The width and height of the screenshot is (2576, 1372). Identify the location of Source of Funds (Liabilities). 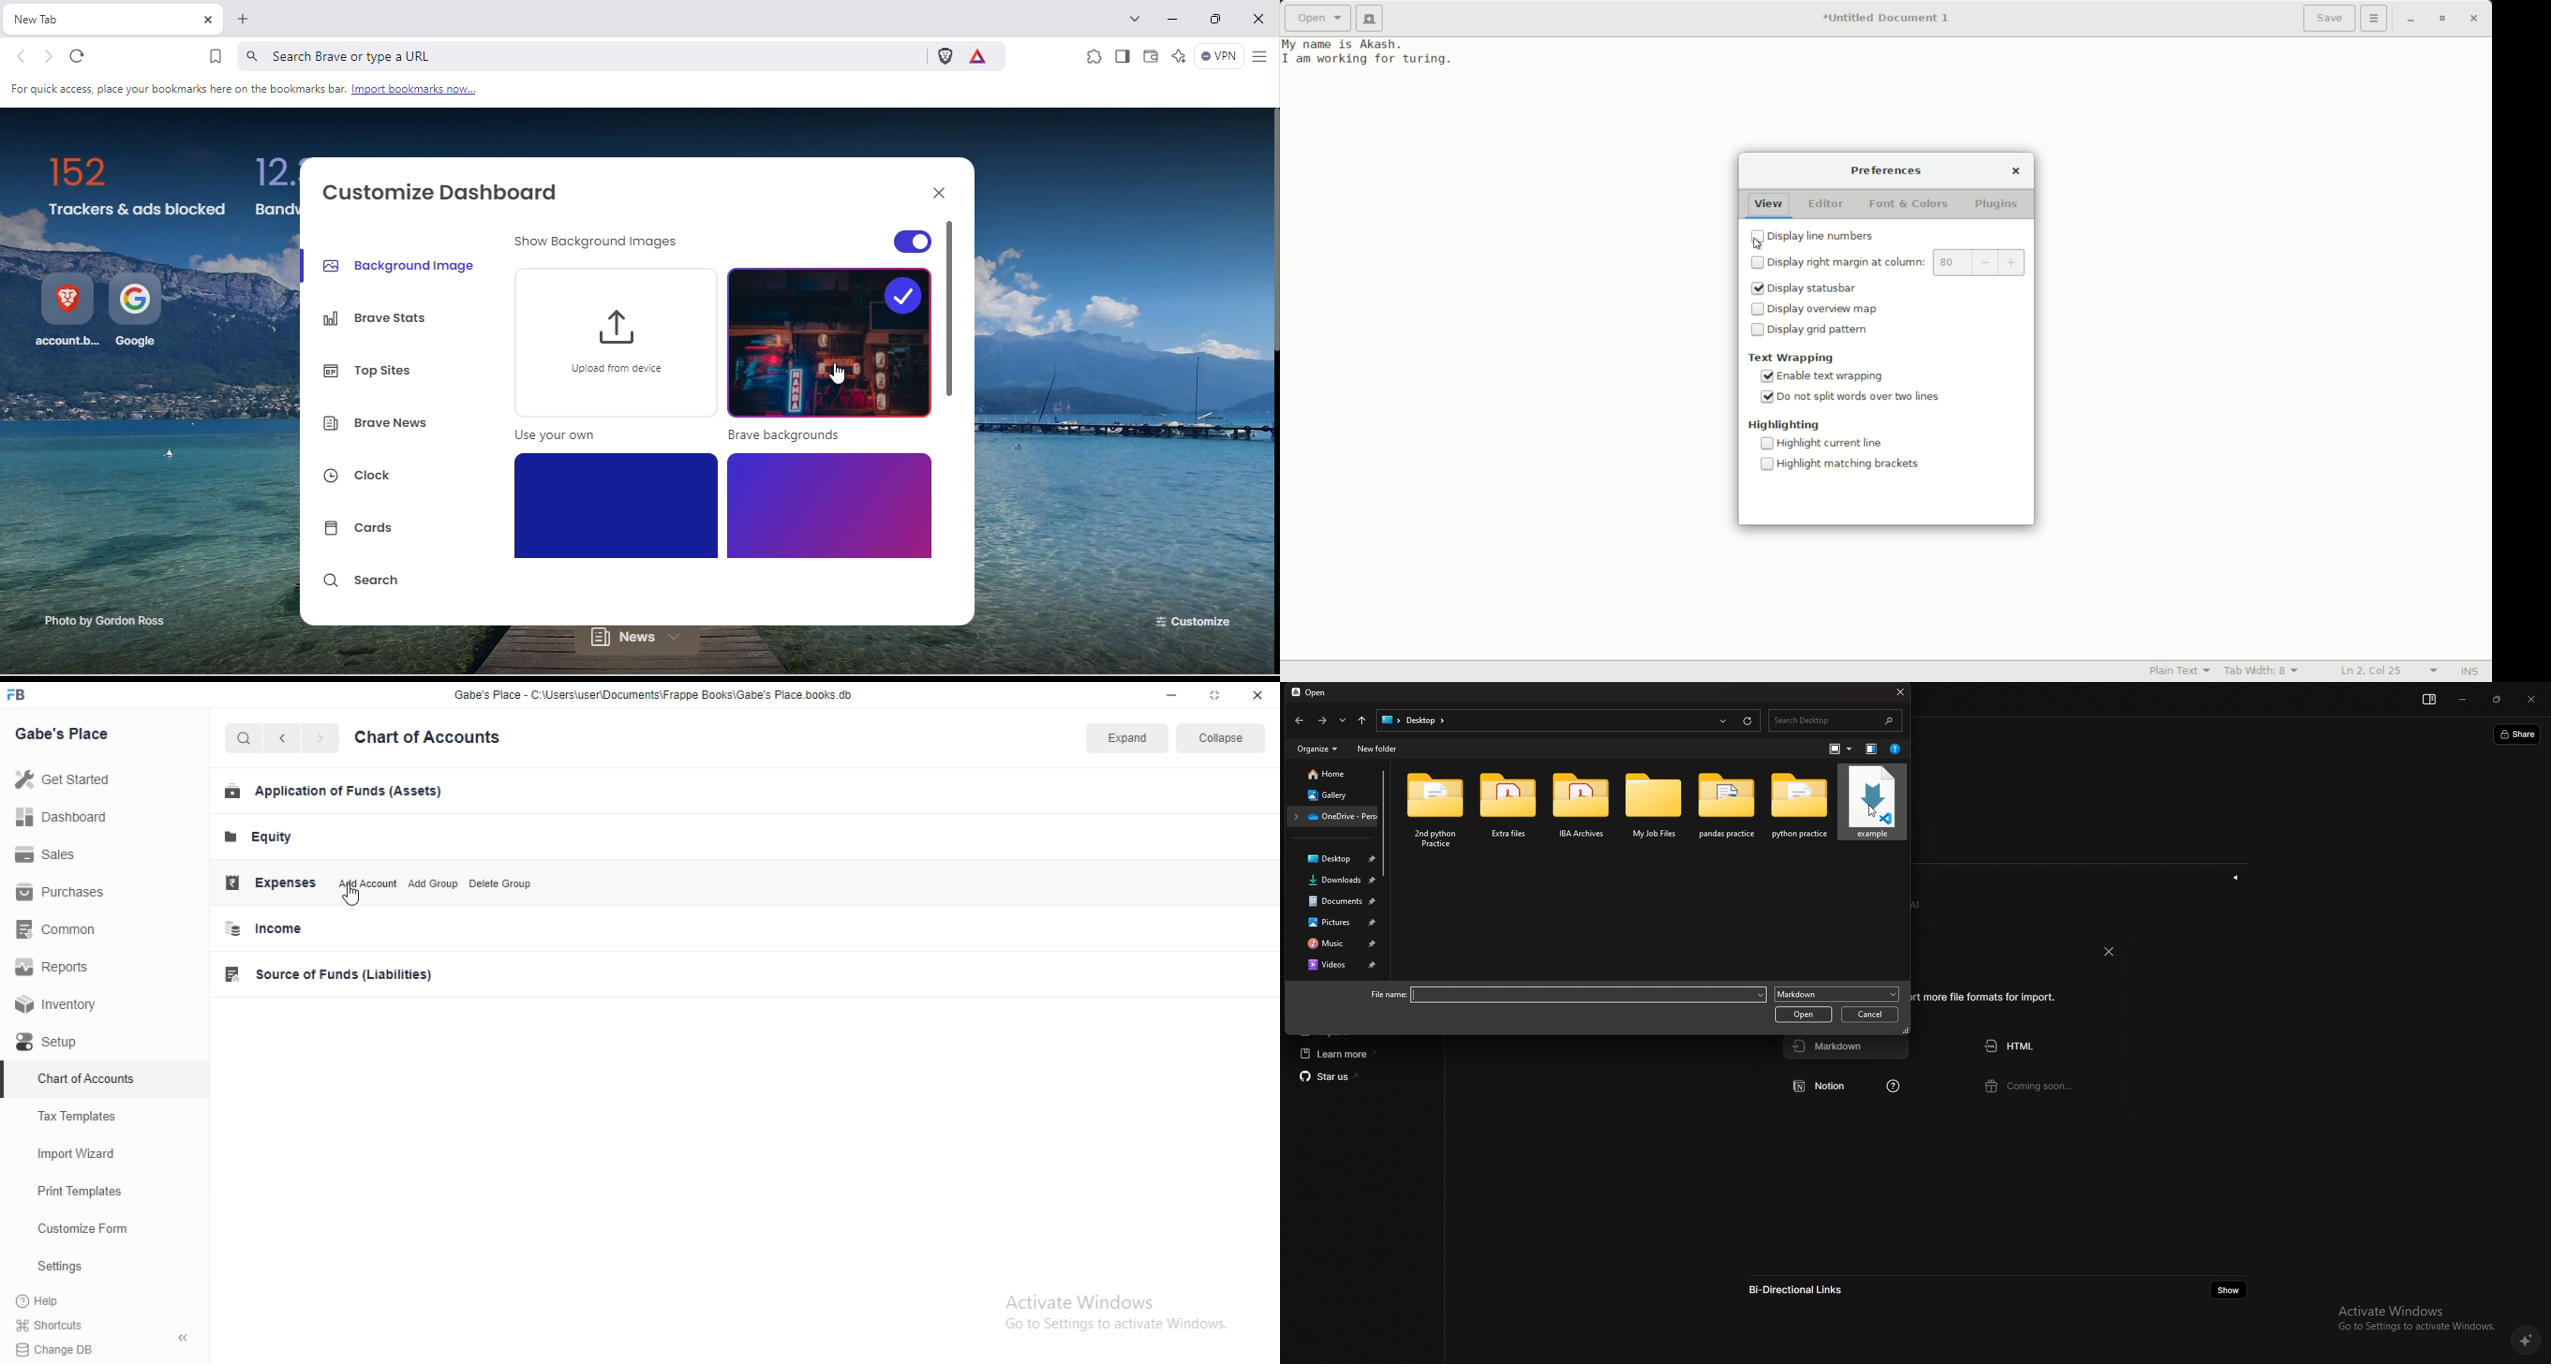
(336, 974).